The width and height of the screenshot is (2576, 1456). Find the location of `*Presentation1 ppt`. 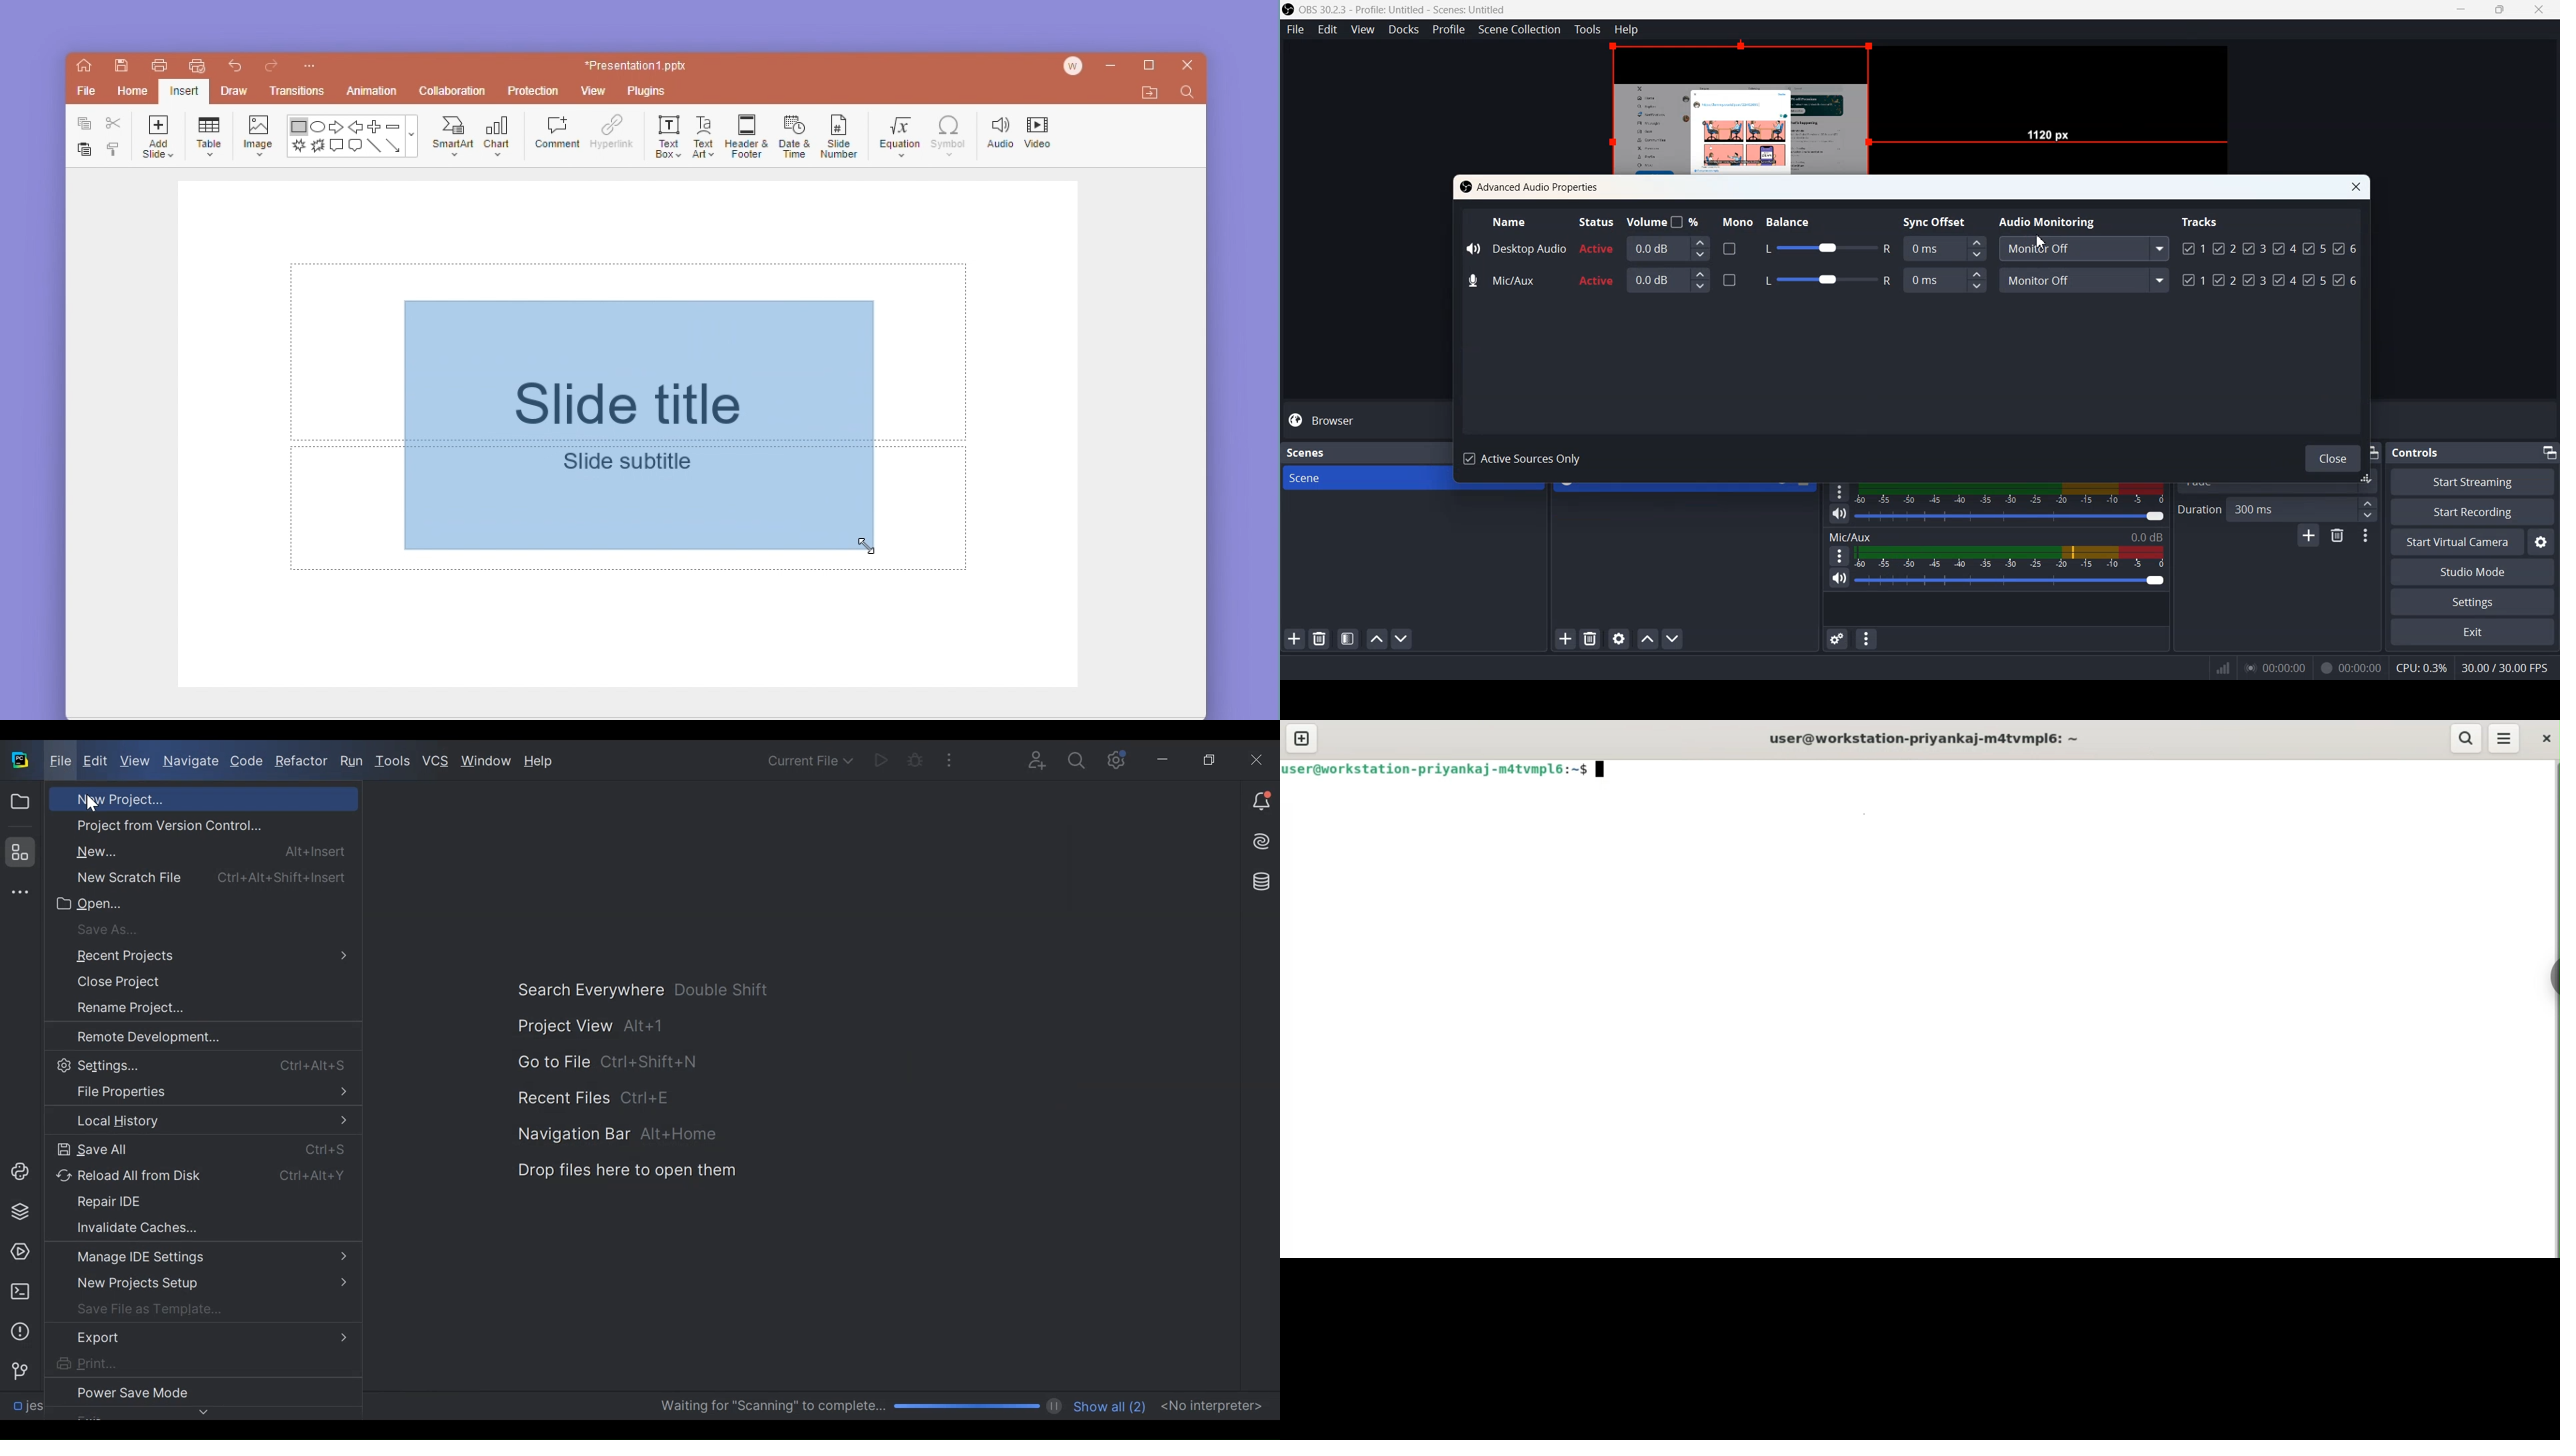

*Presentation1 ppt is located at coordinates (636, 65).